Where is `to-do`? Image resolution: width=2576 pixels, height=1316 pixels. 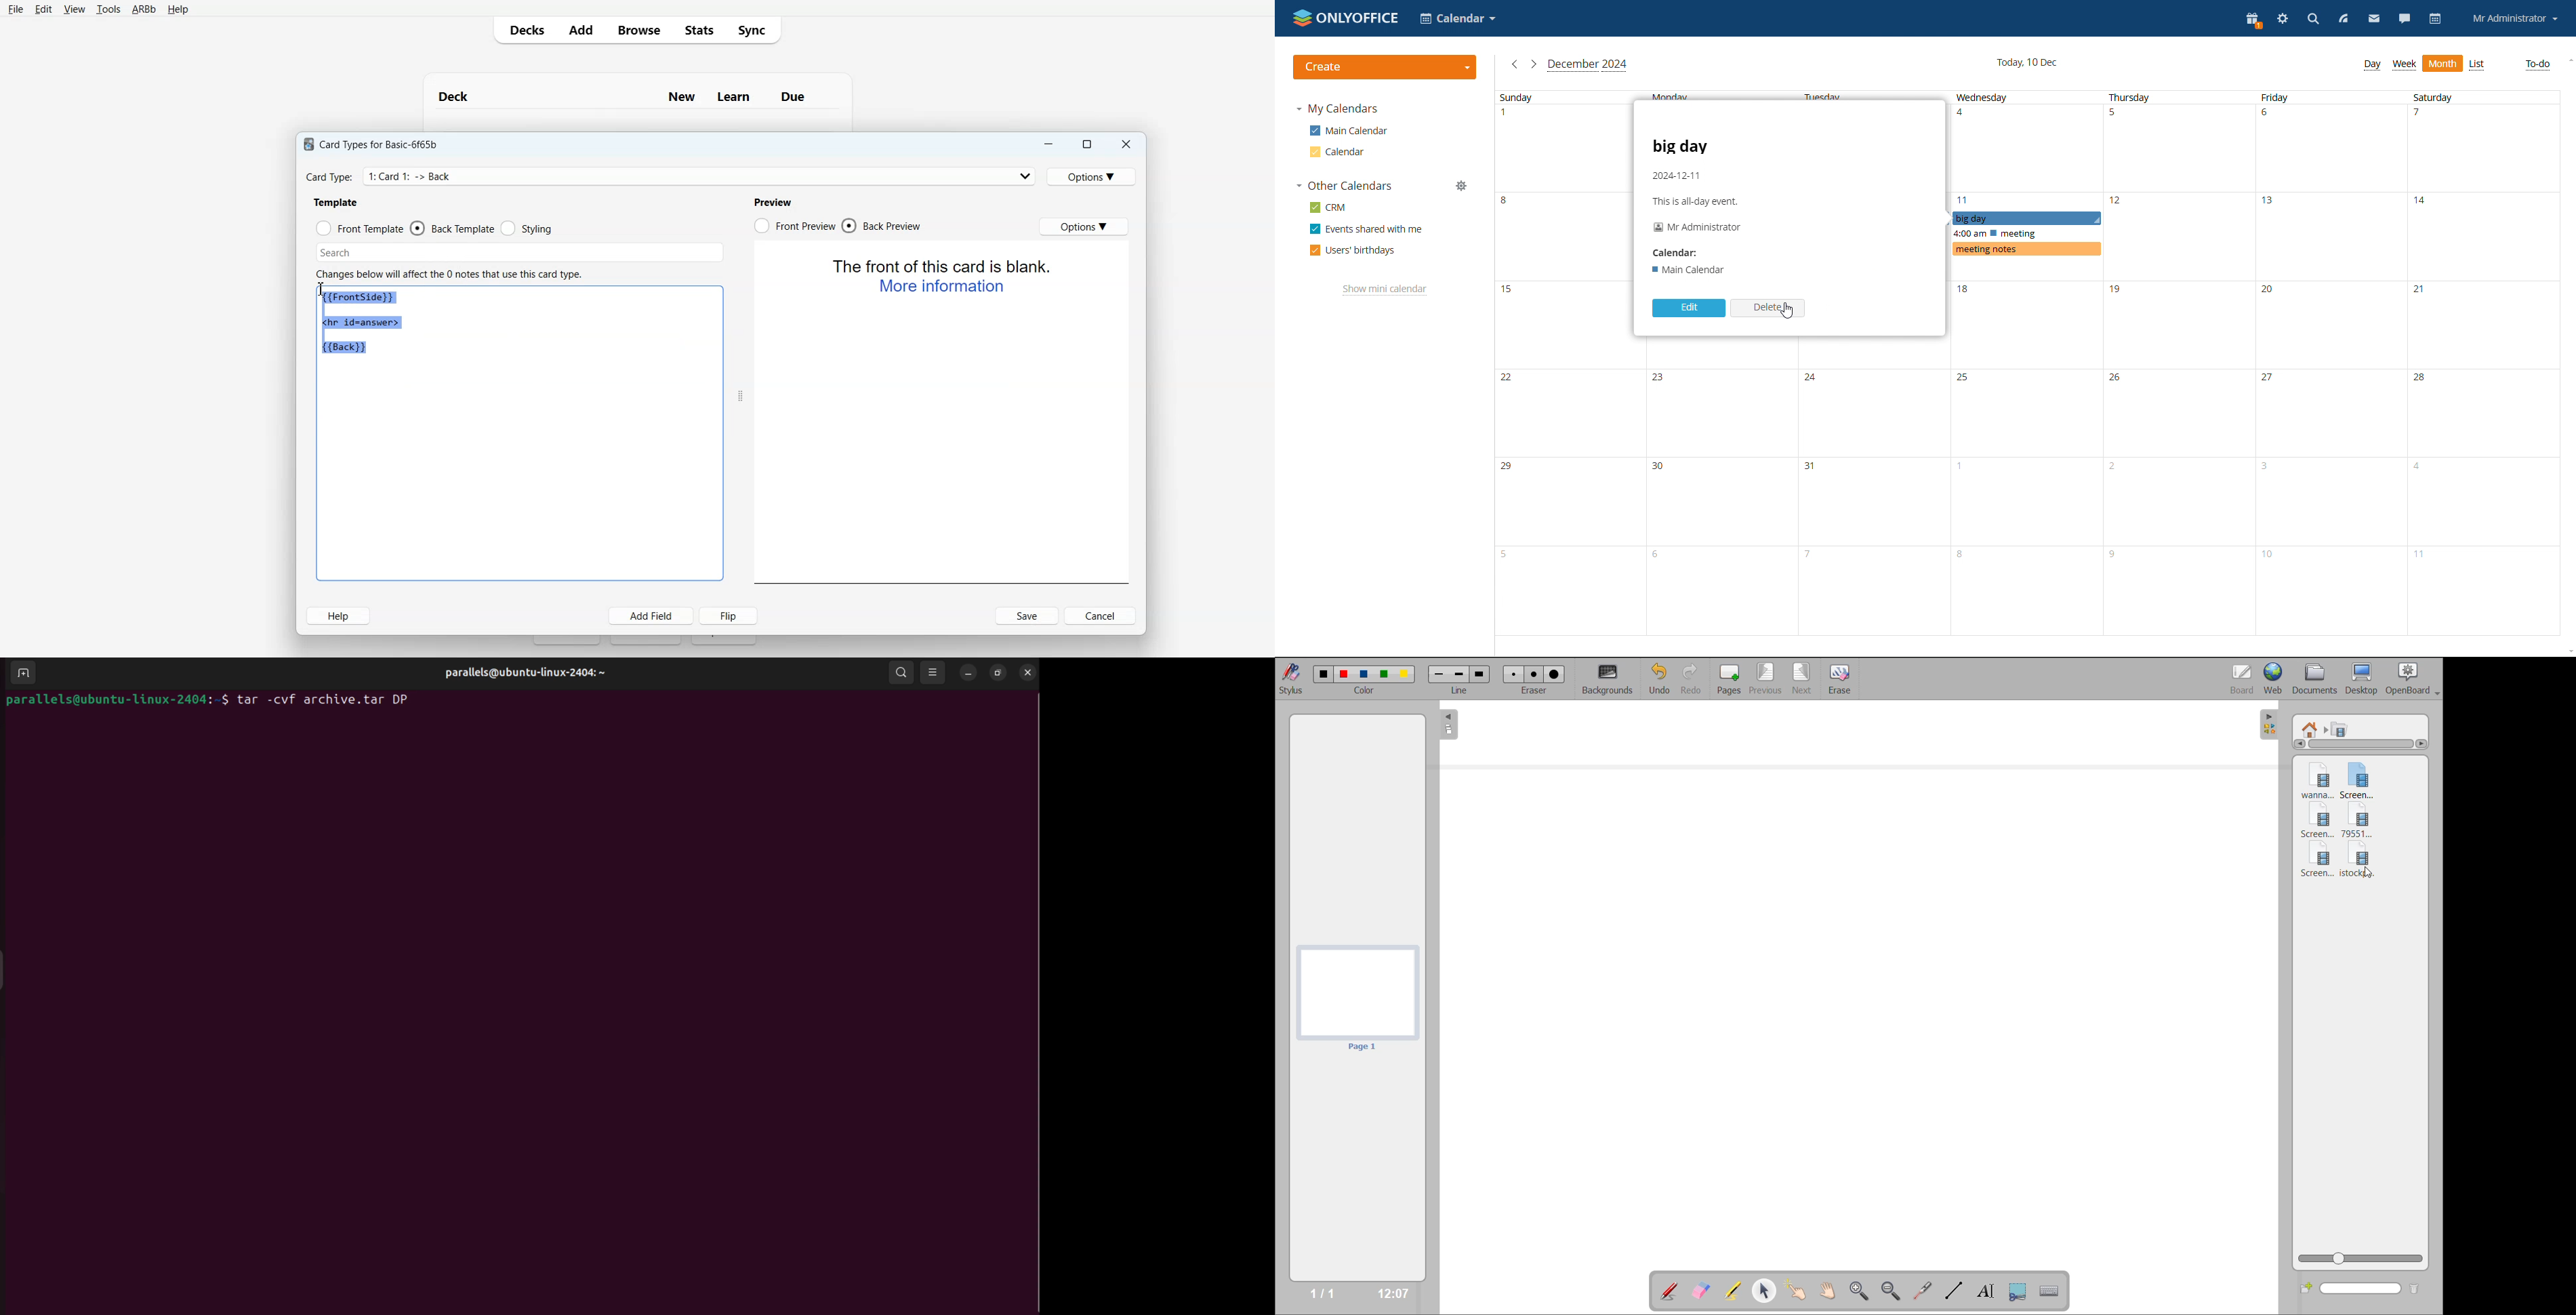
to-do is located at coordinates (2536, 64).